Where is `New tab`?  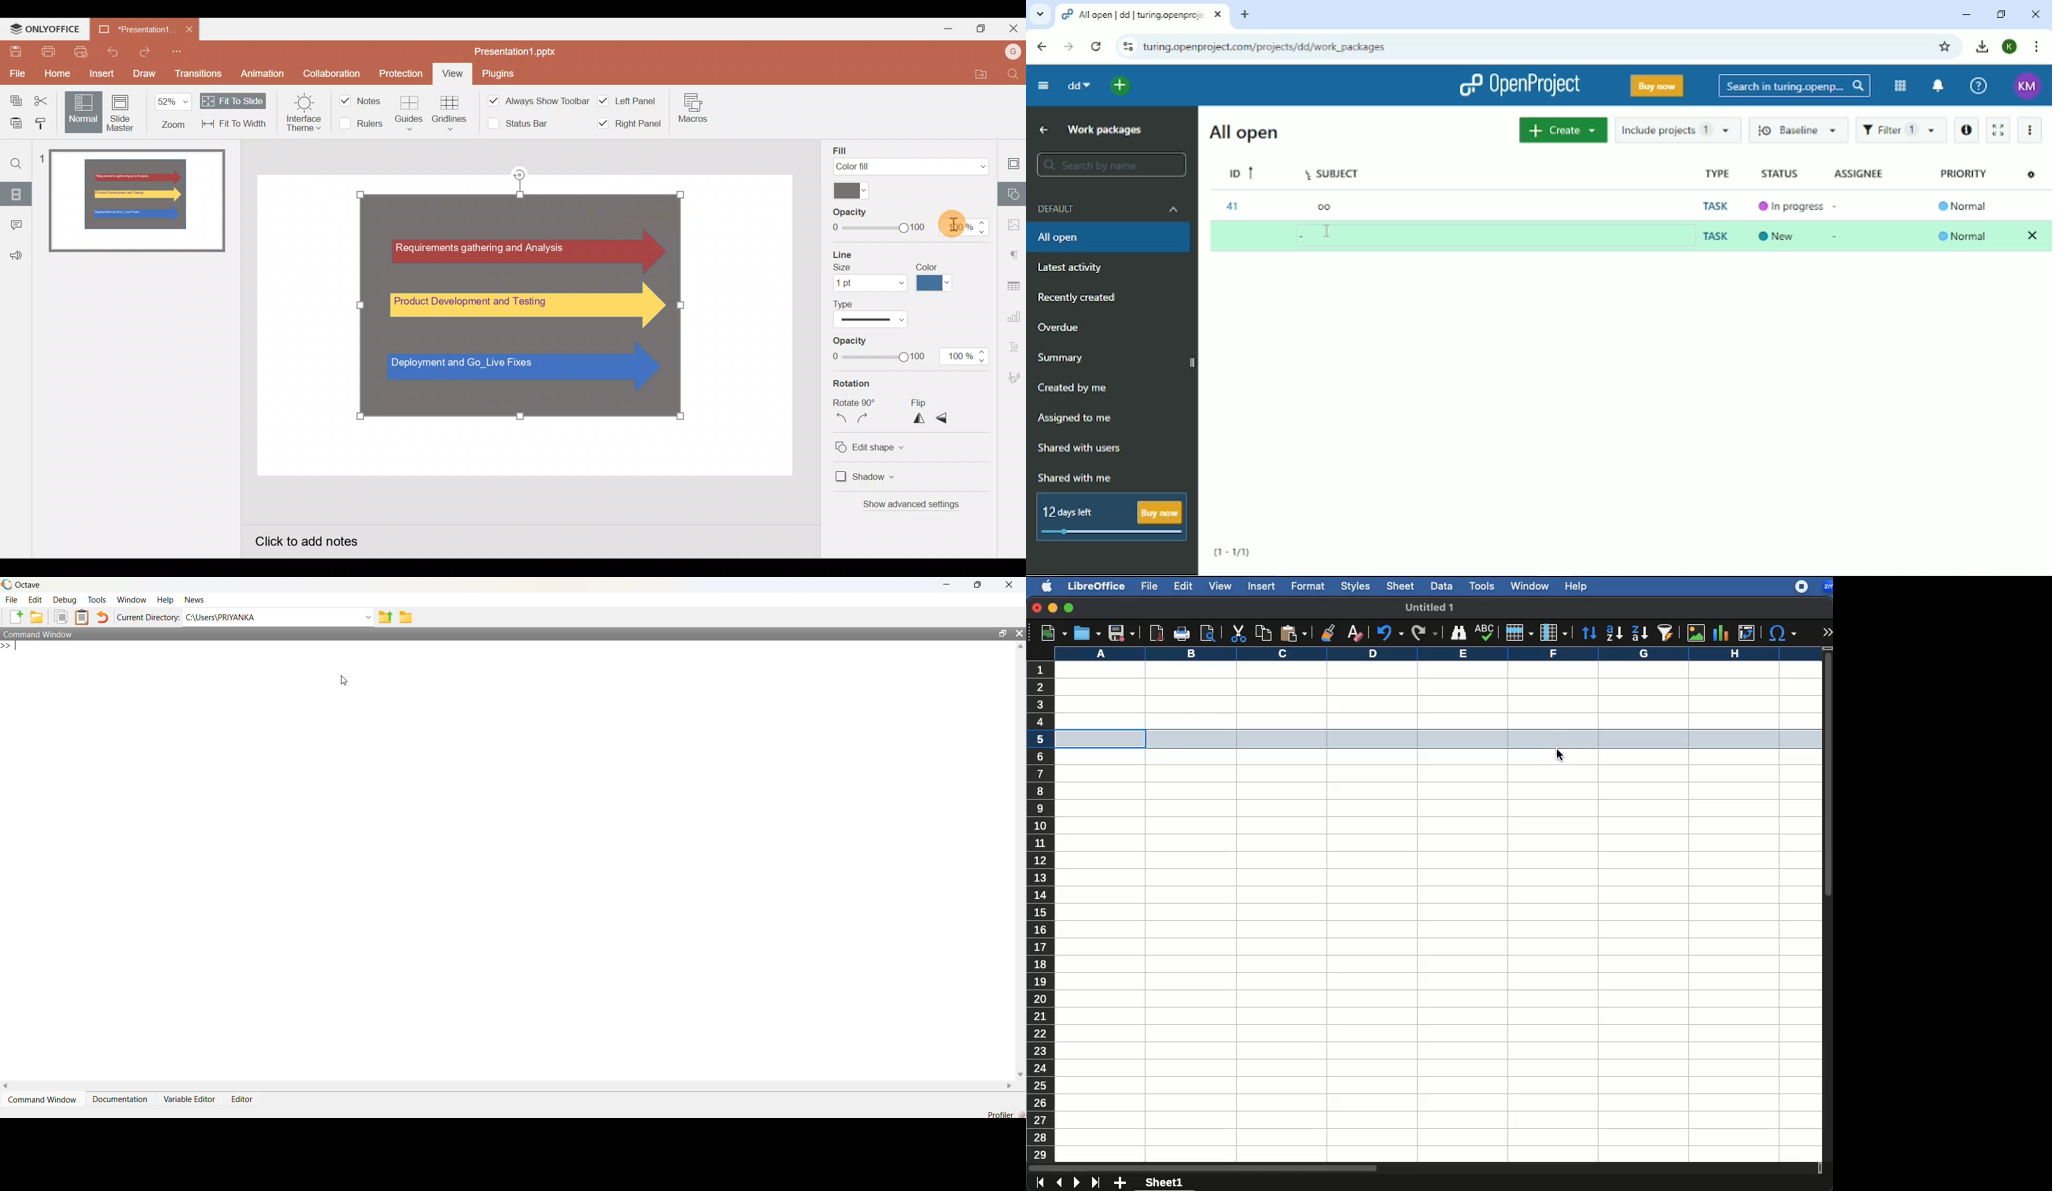 New tab is located at coordinates (1245, 15).